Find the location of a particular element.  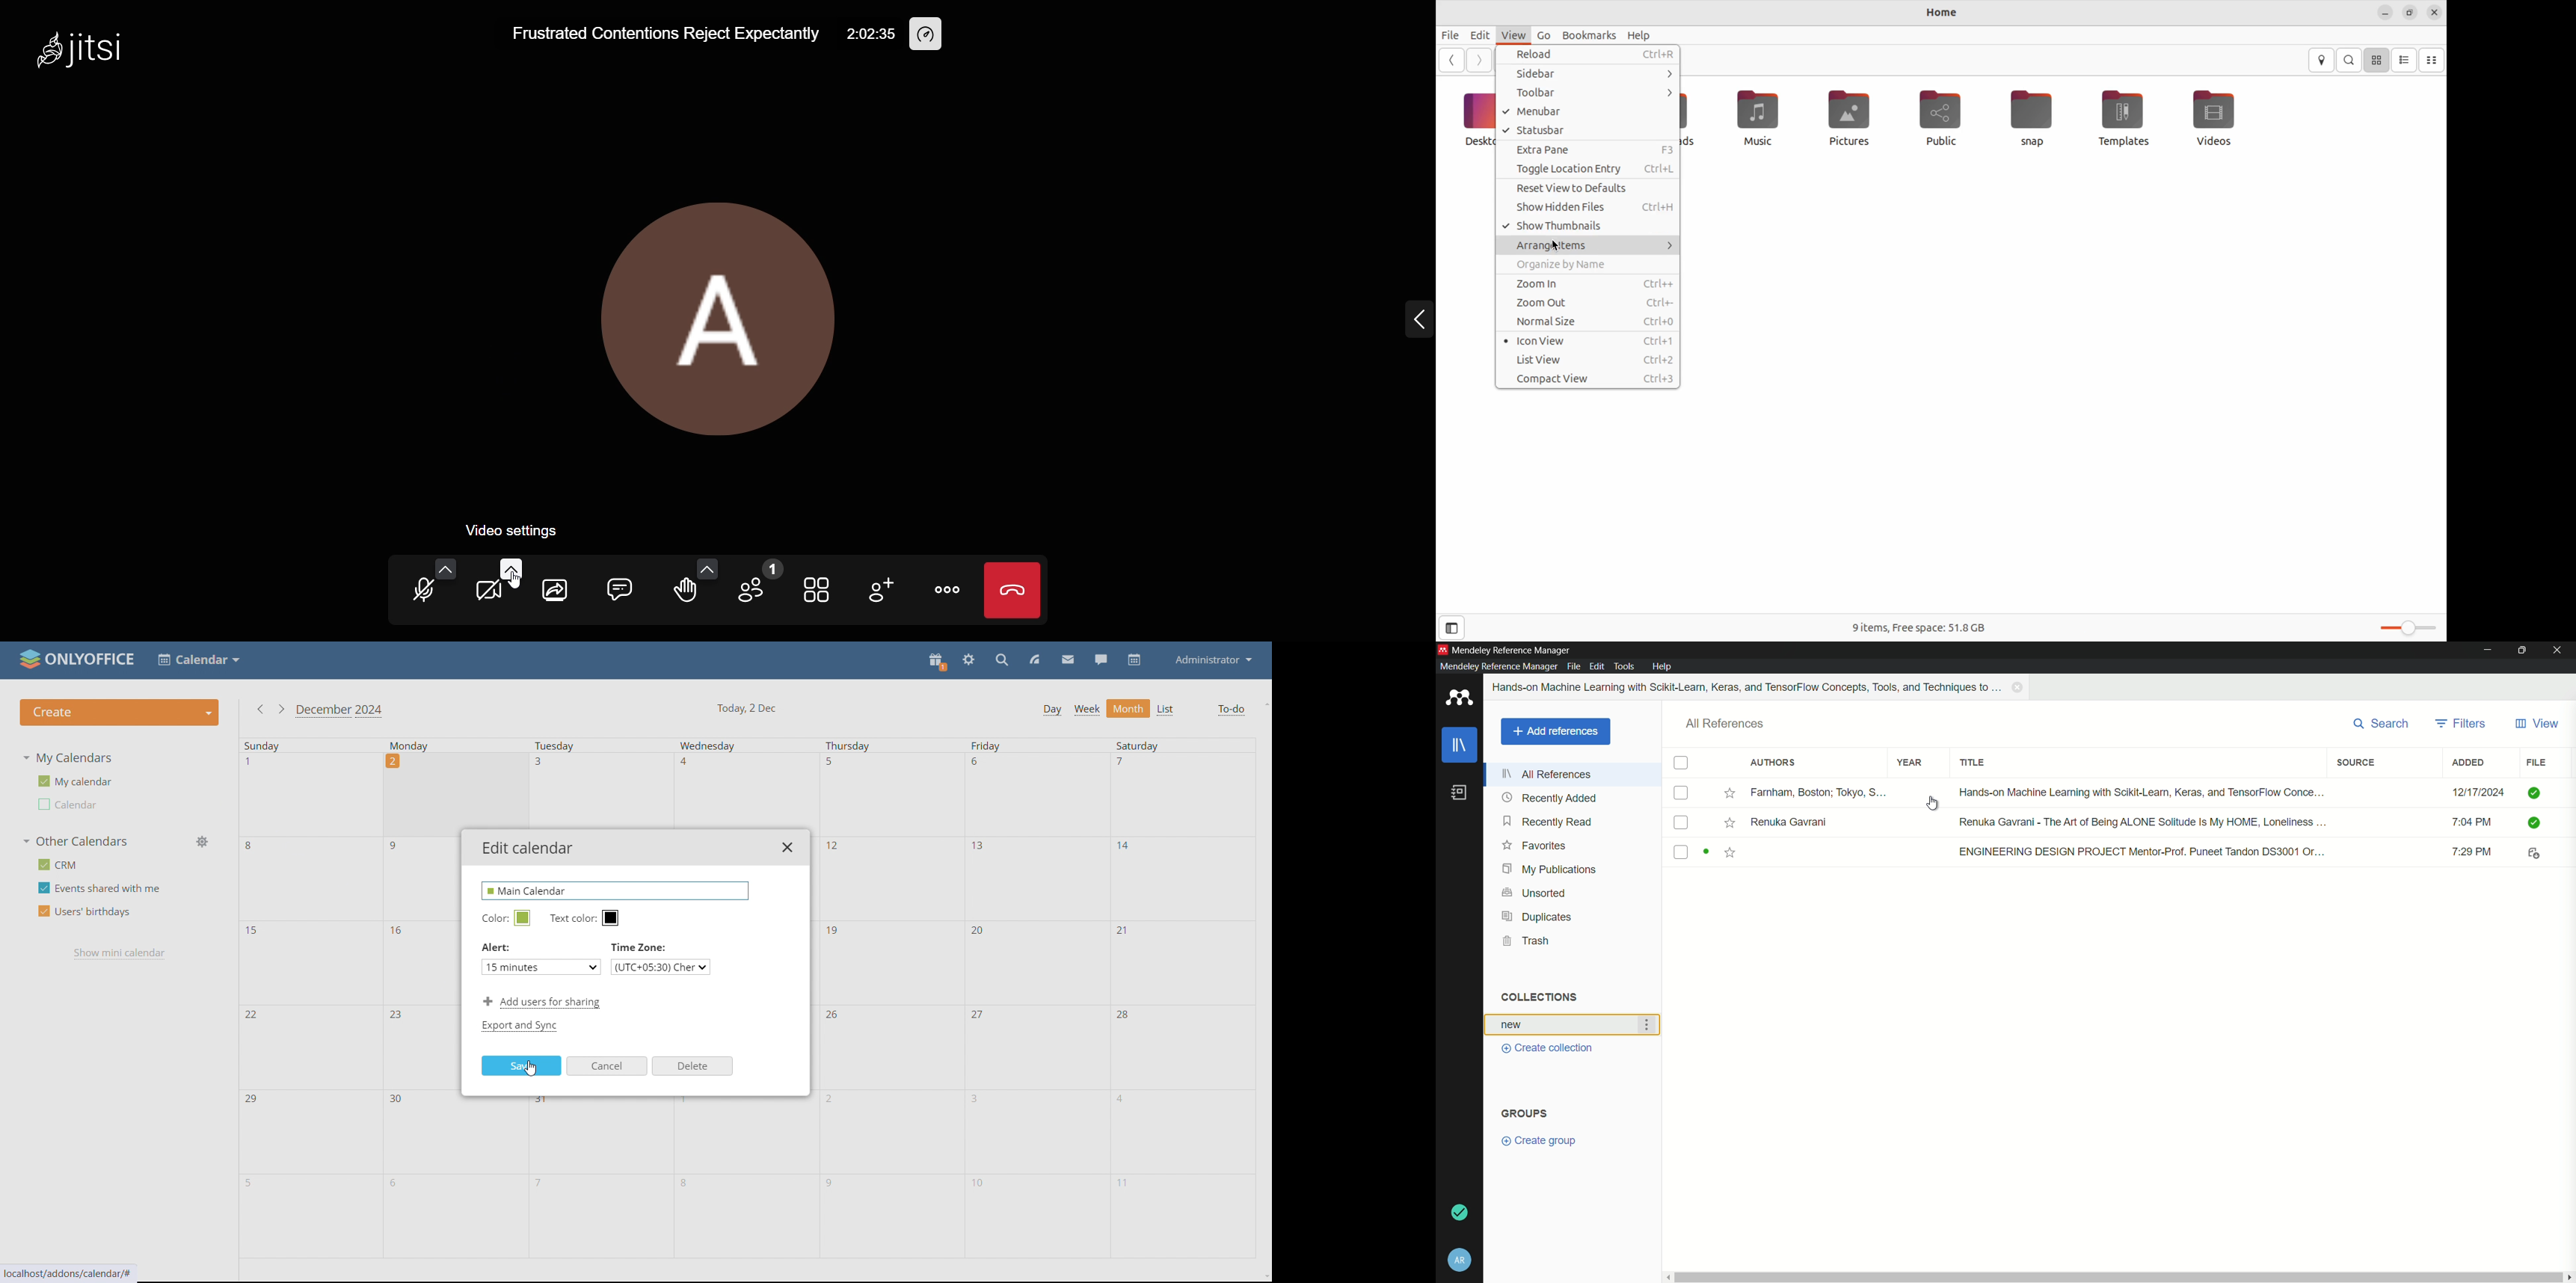

cancel is located at coordinates (606, 1066).